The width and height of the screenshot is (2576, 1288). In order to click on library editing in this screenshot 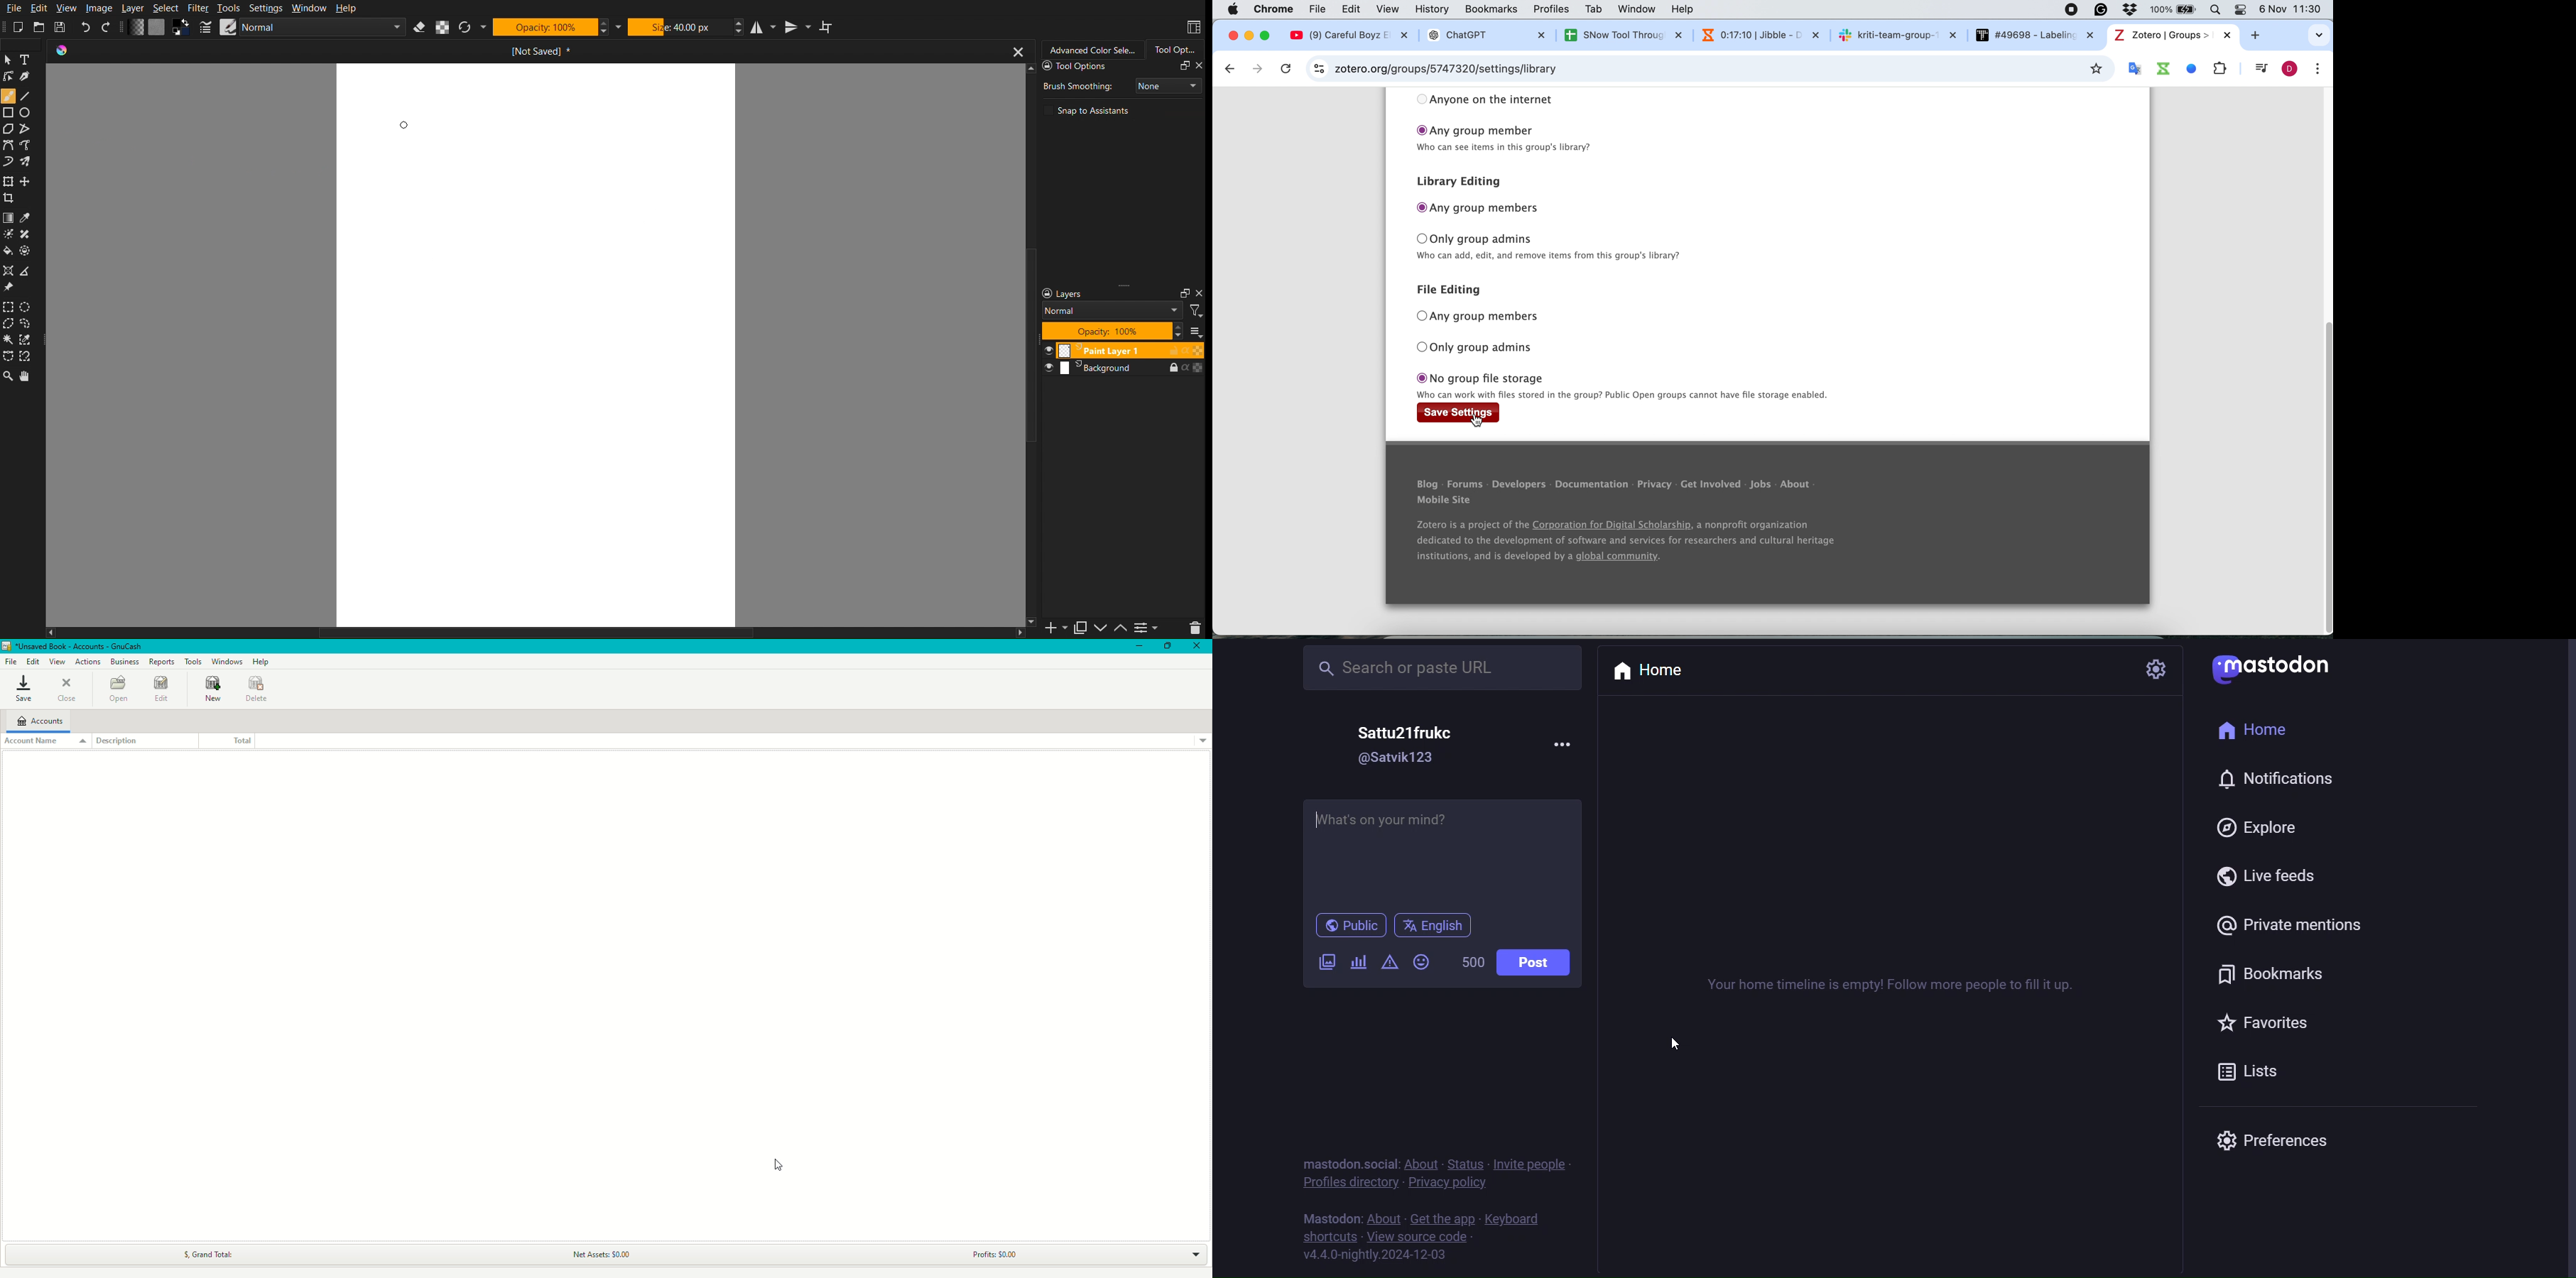, I will do `click(1463, 182)`.